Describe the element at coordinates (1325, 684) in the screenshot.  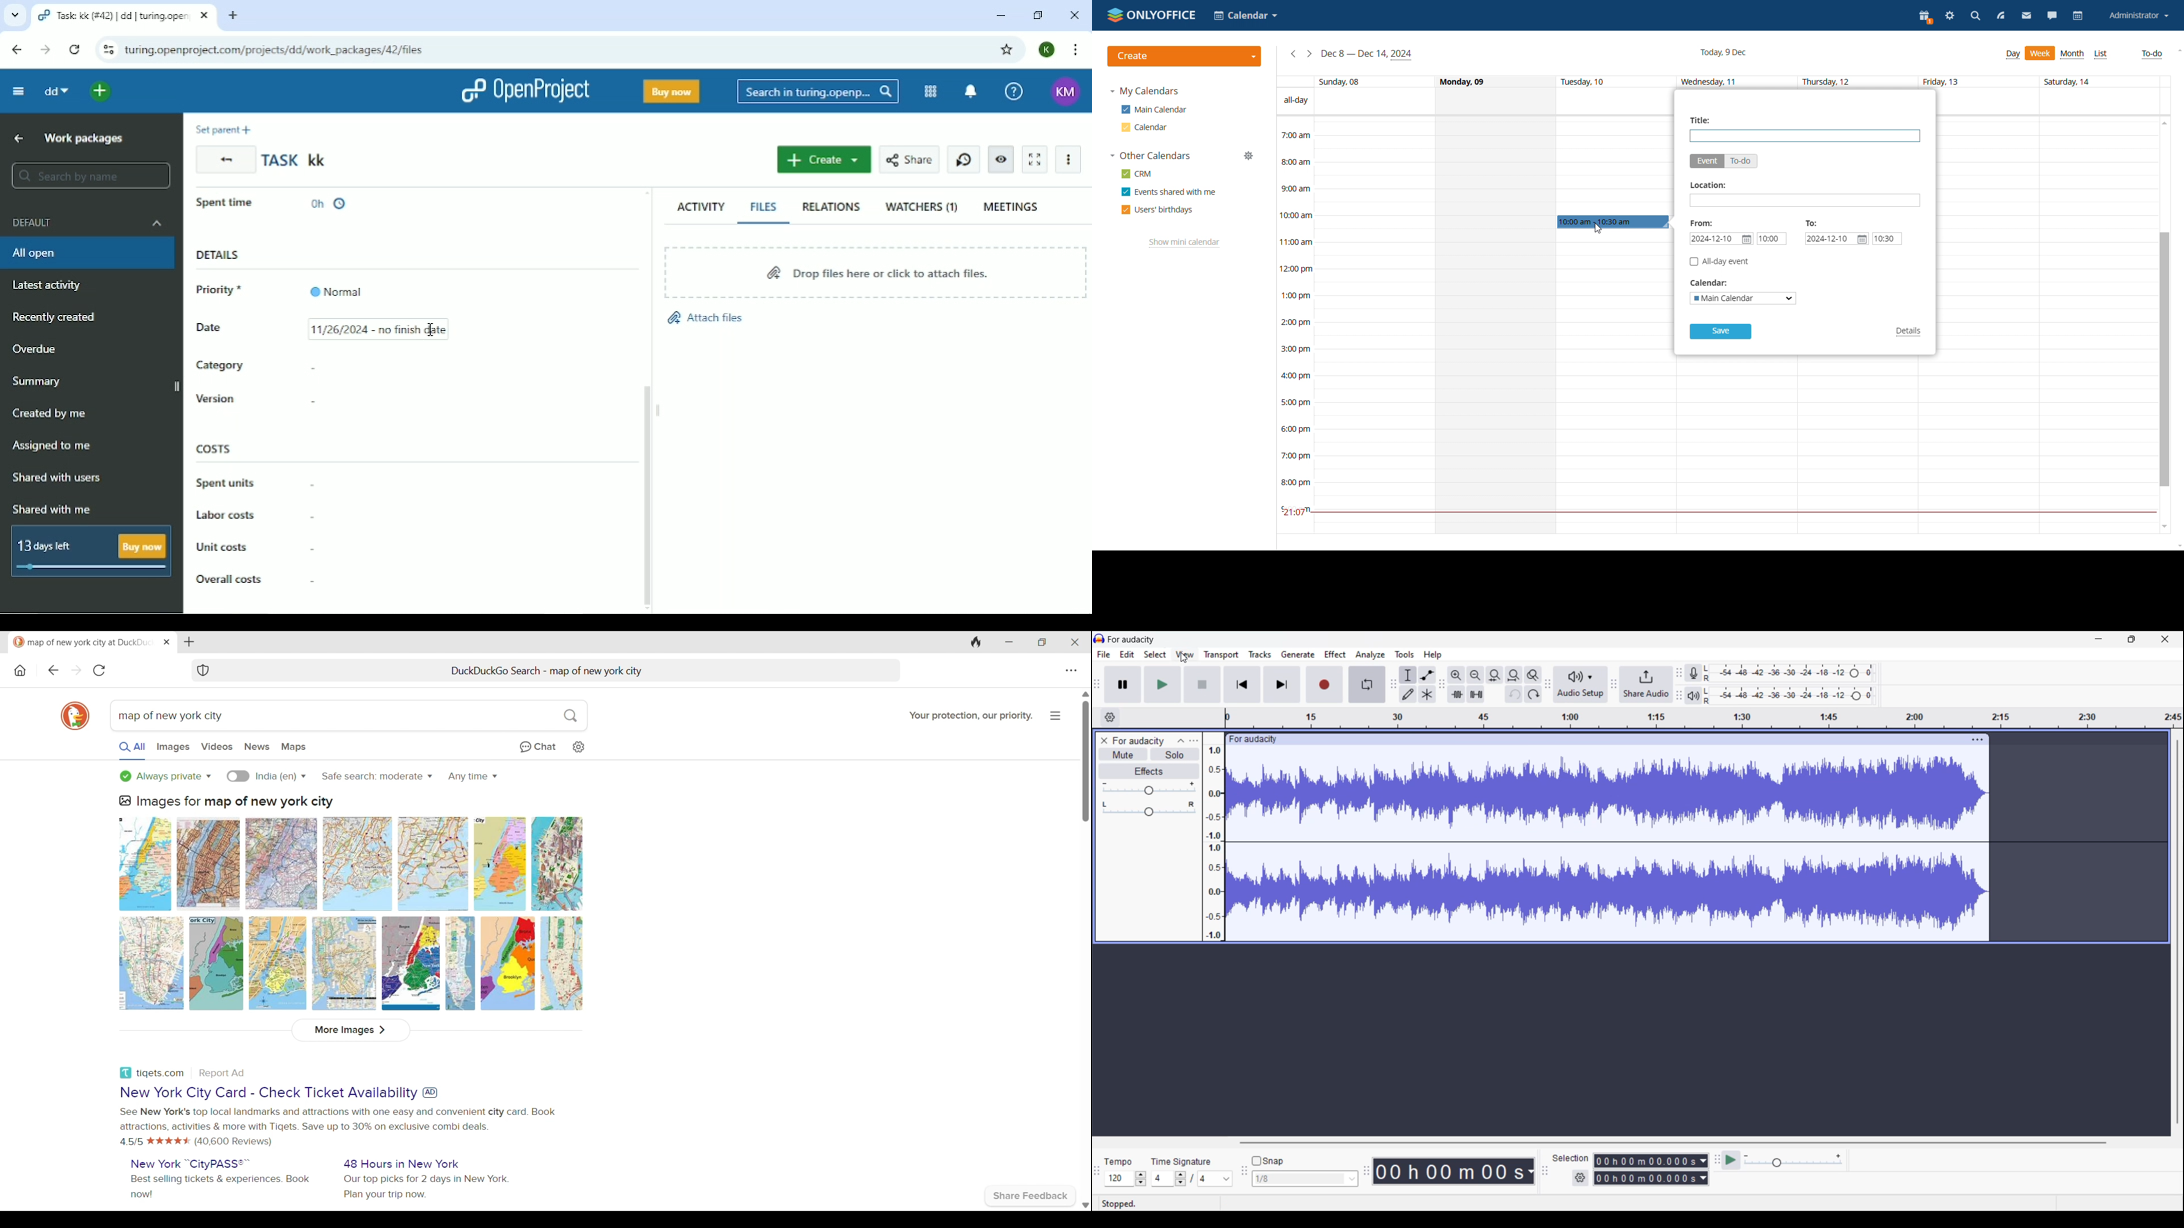
I see `Record/Record new` at that location.